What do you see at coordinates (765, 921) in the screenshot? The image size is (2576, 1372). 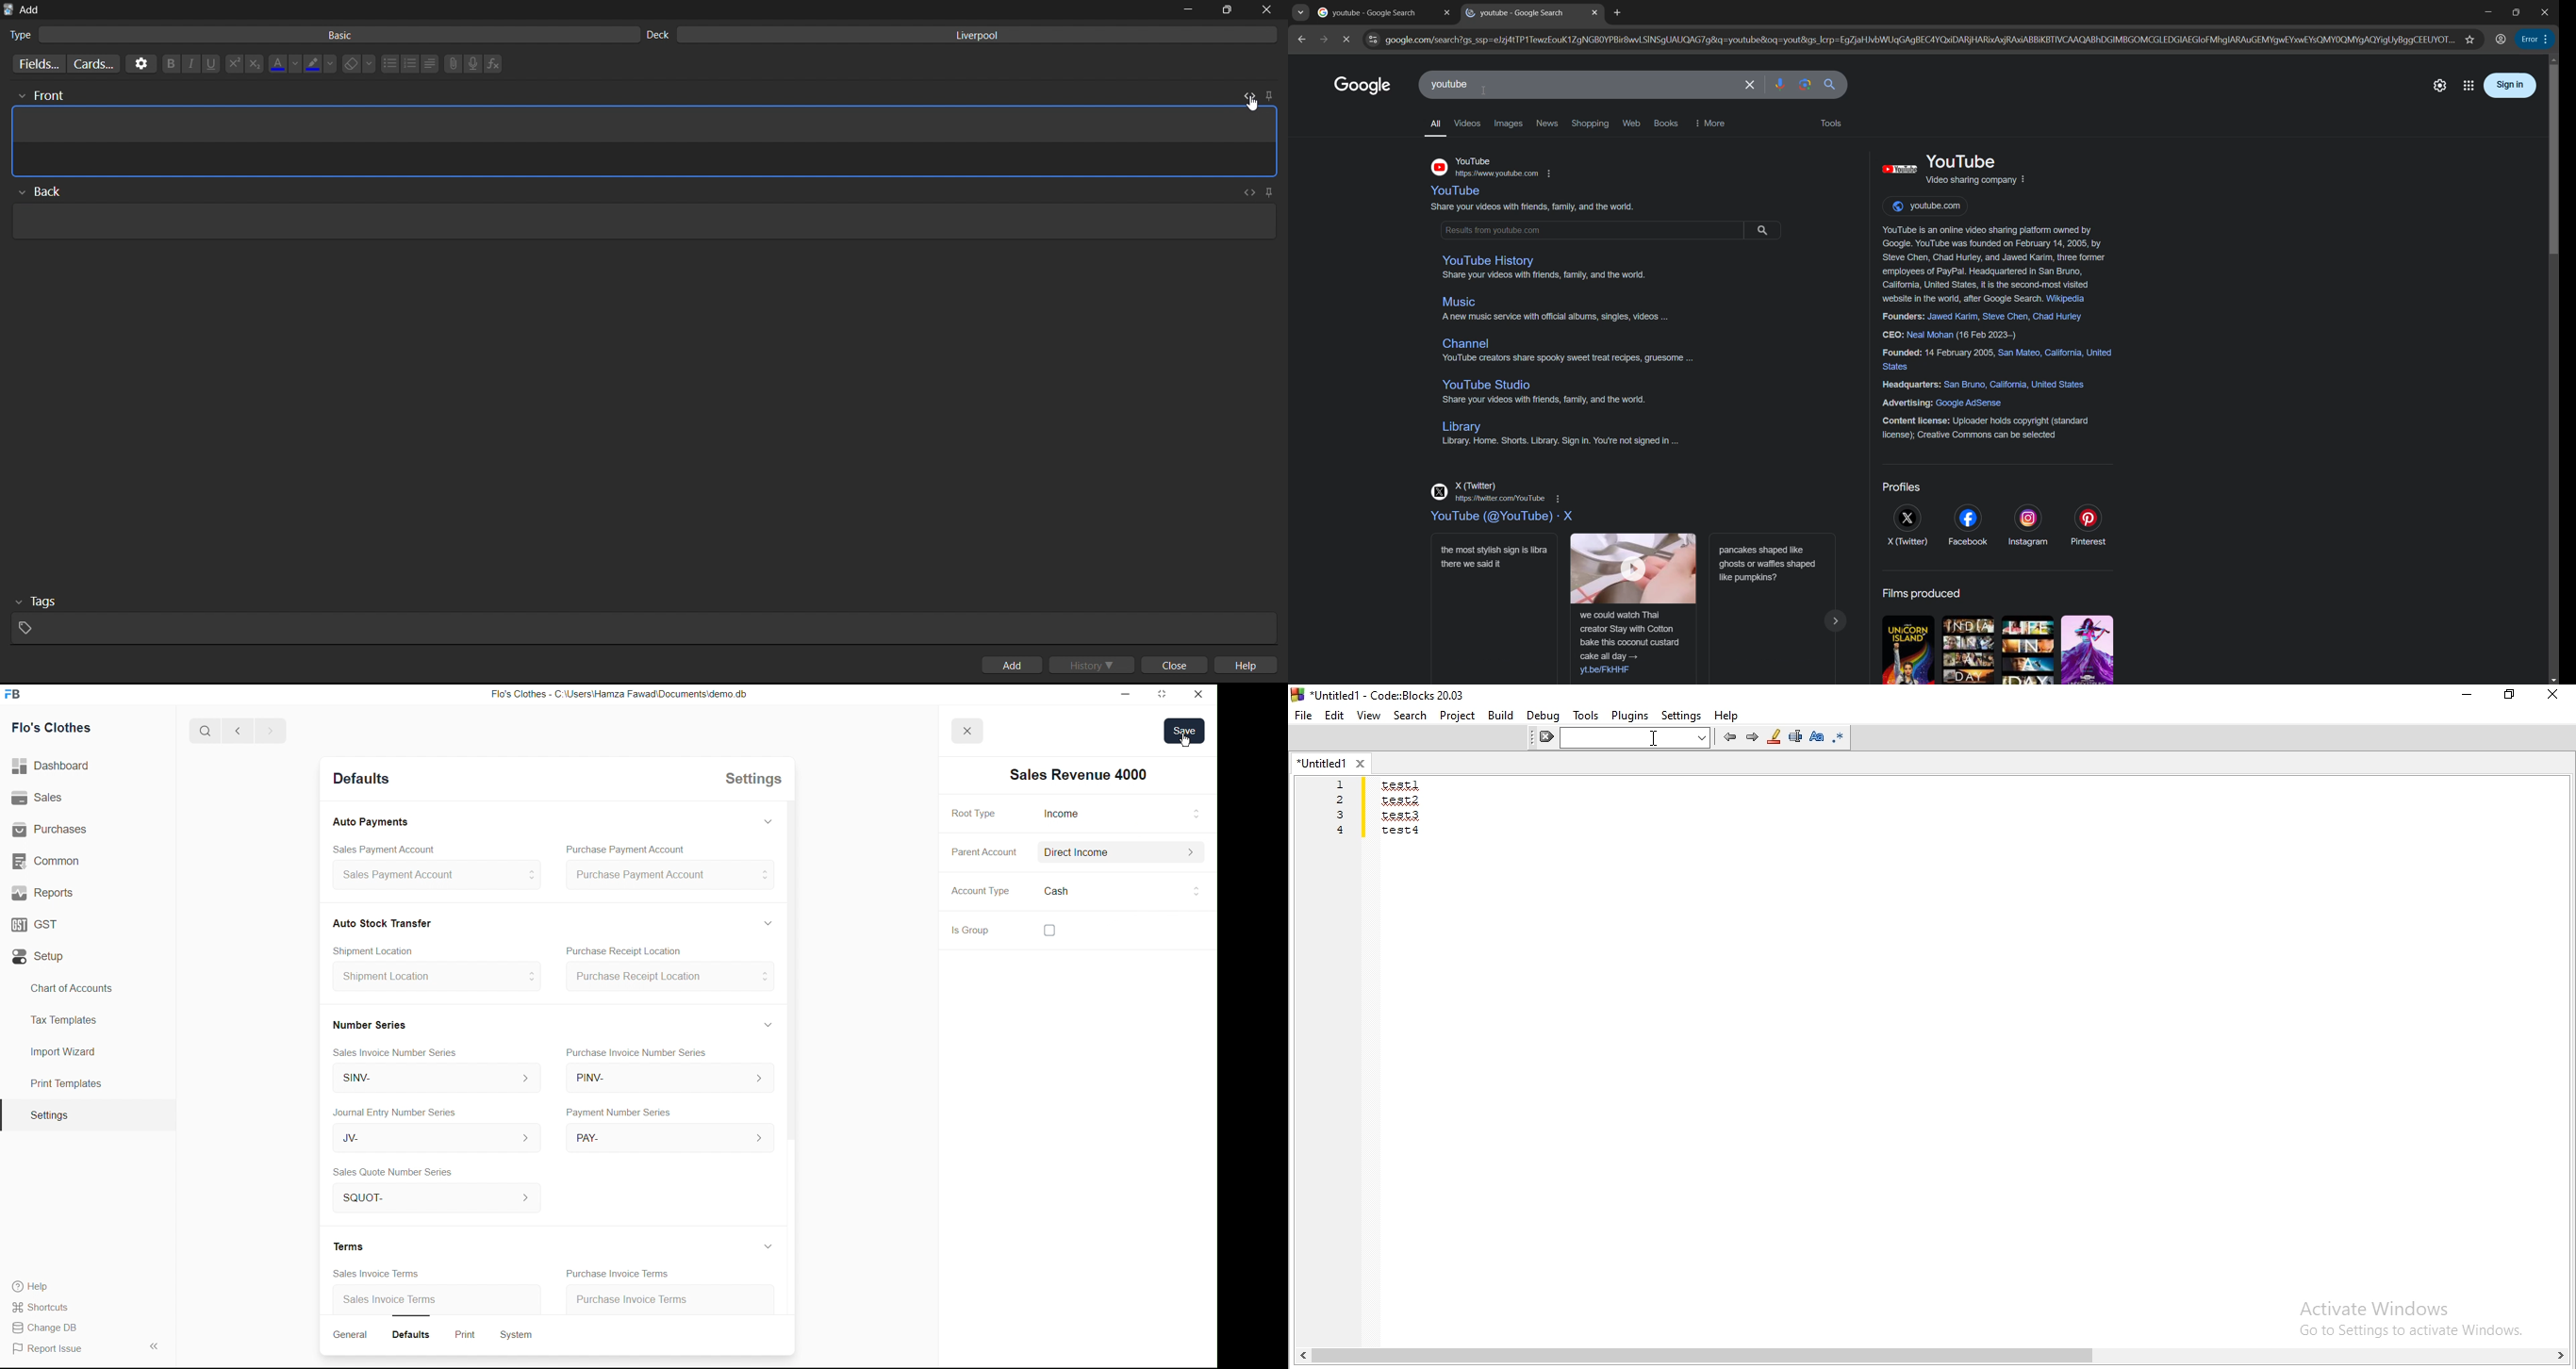 I see `Hide ` at bounding box center [765, 921].